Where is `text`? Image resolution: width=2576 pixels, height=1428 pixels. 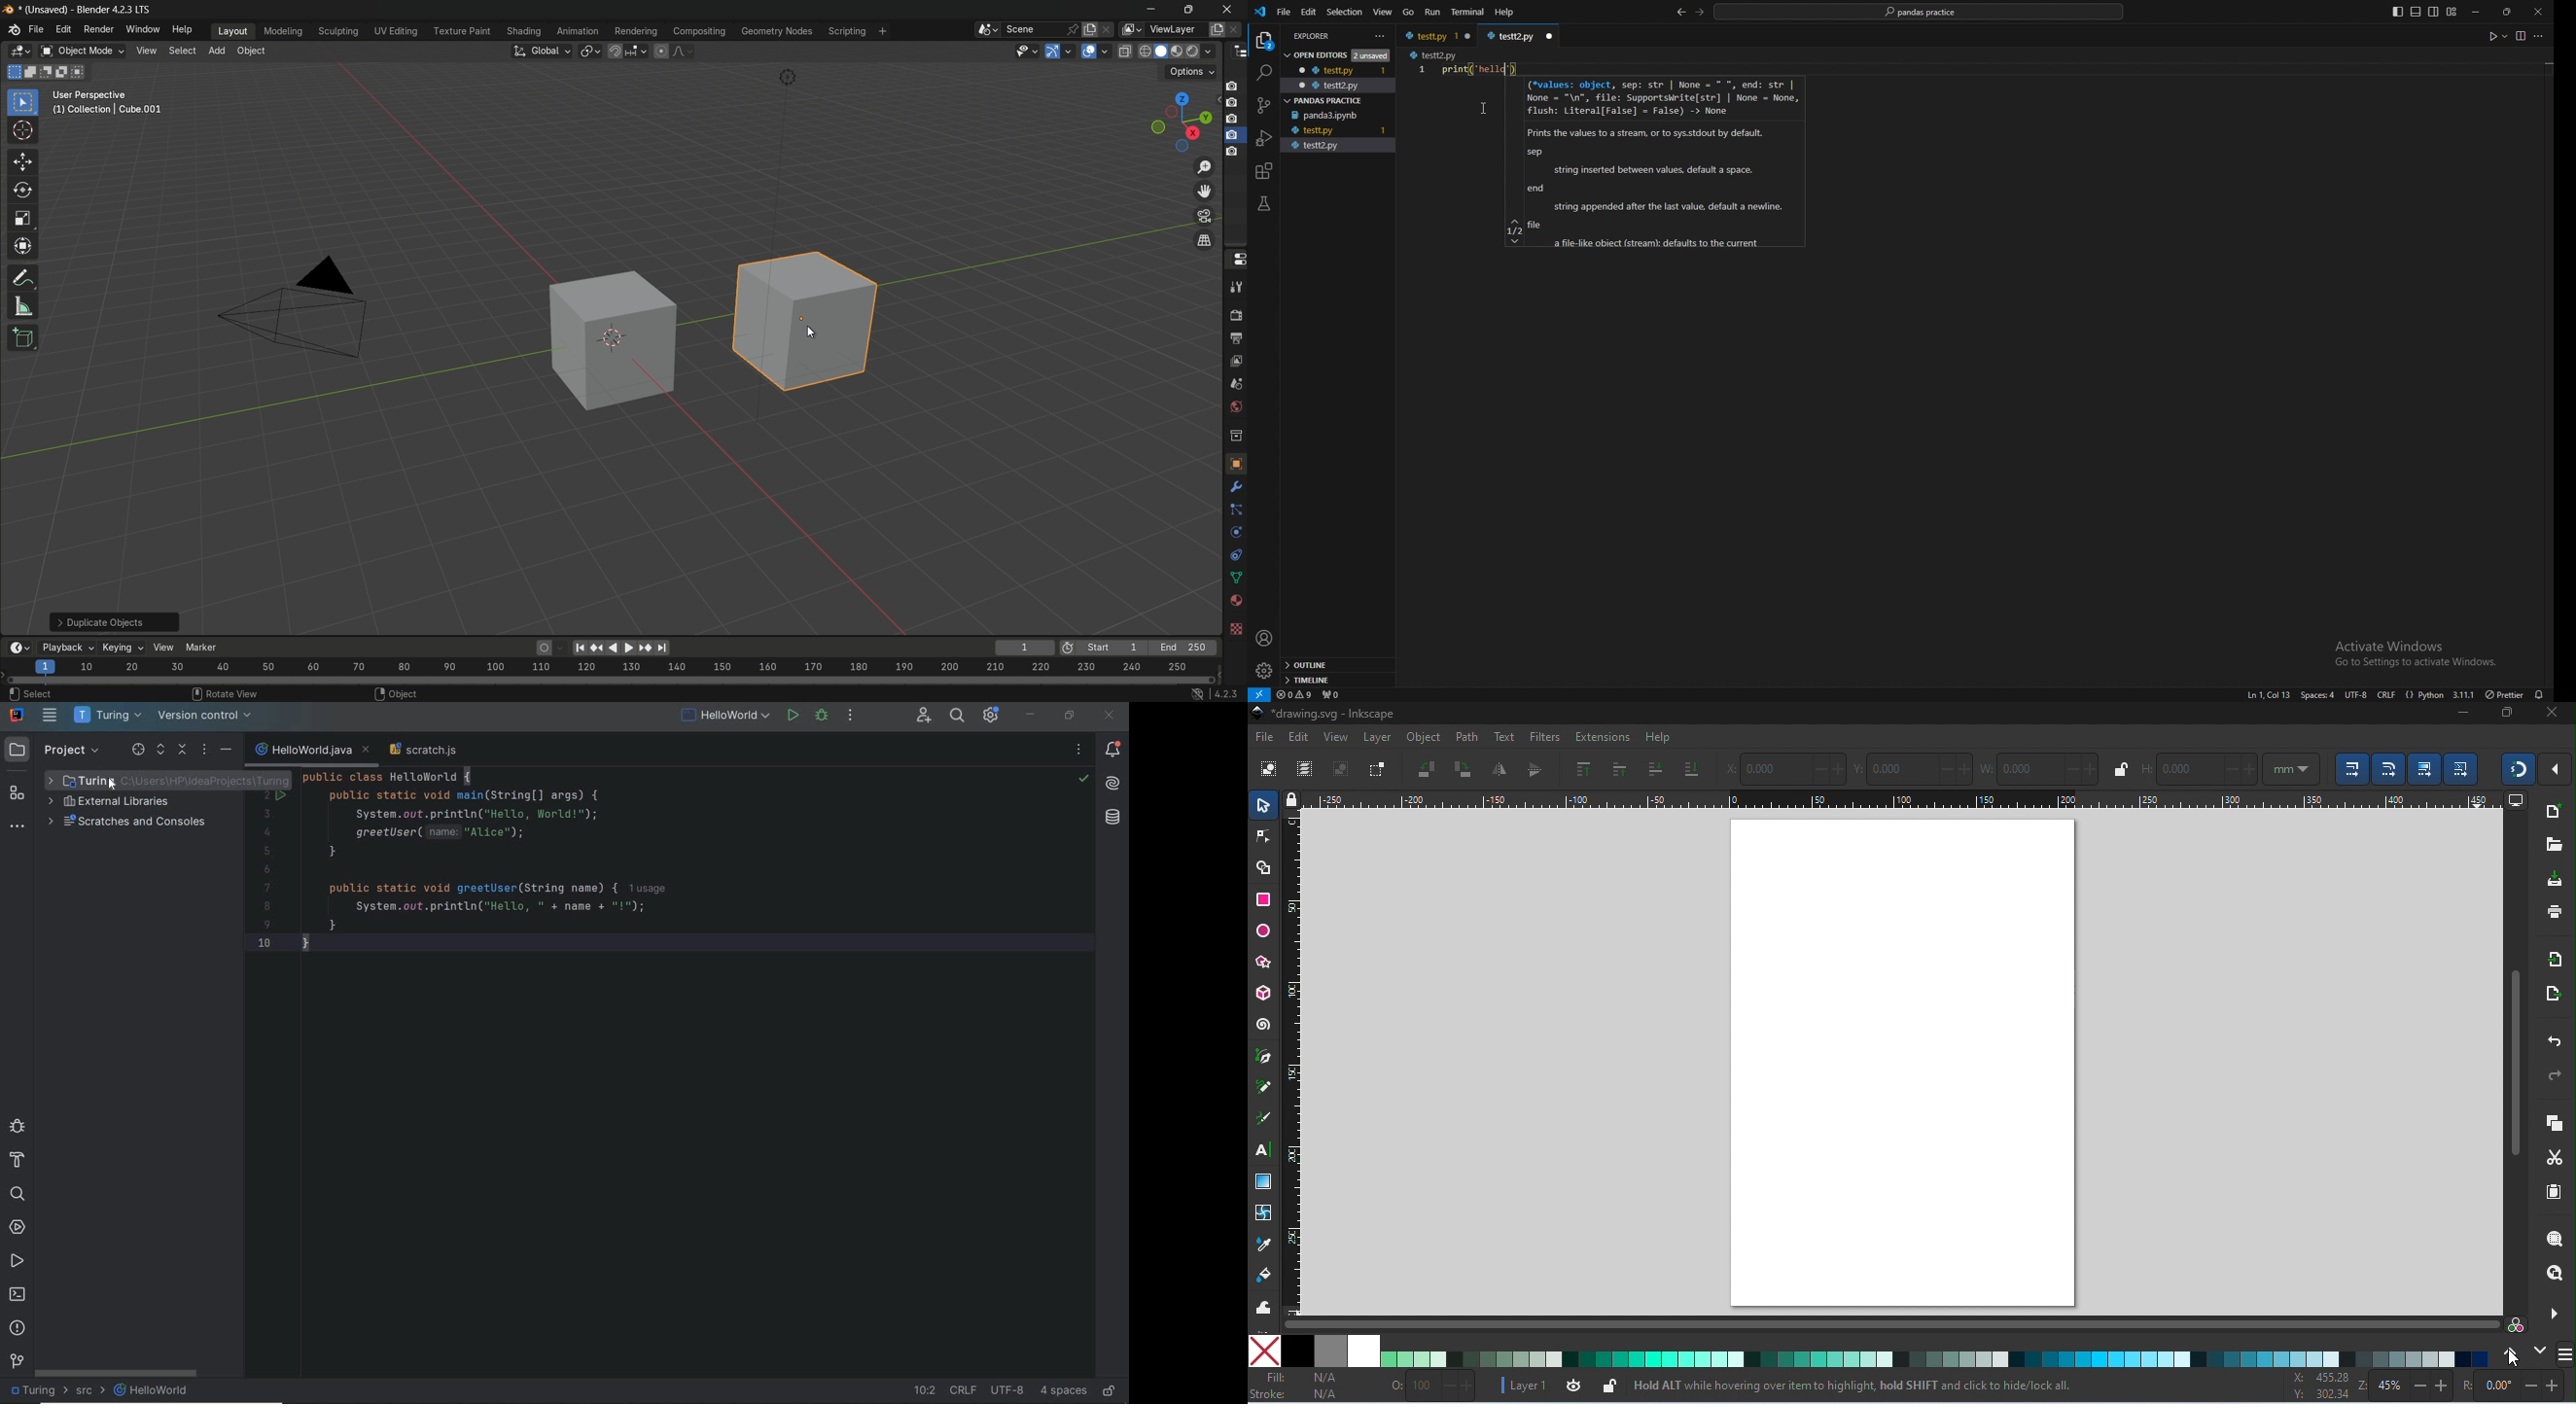 text is located at coordinates (1501, 737).